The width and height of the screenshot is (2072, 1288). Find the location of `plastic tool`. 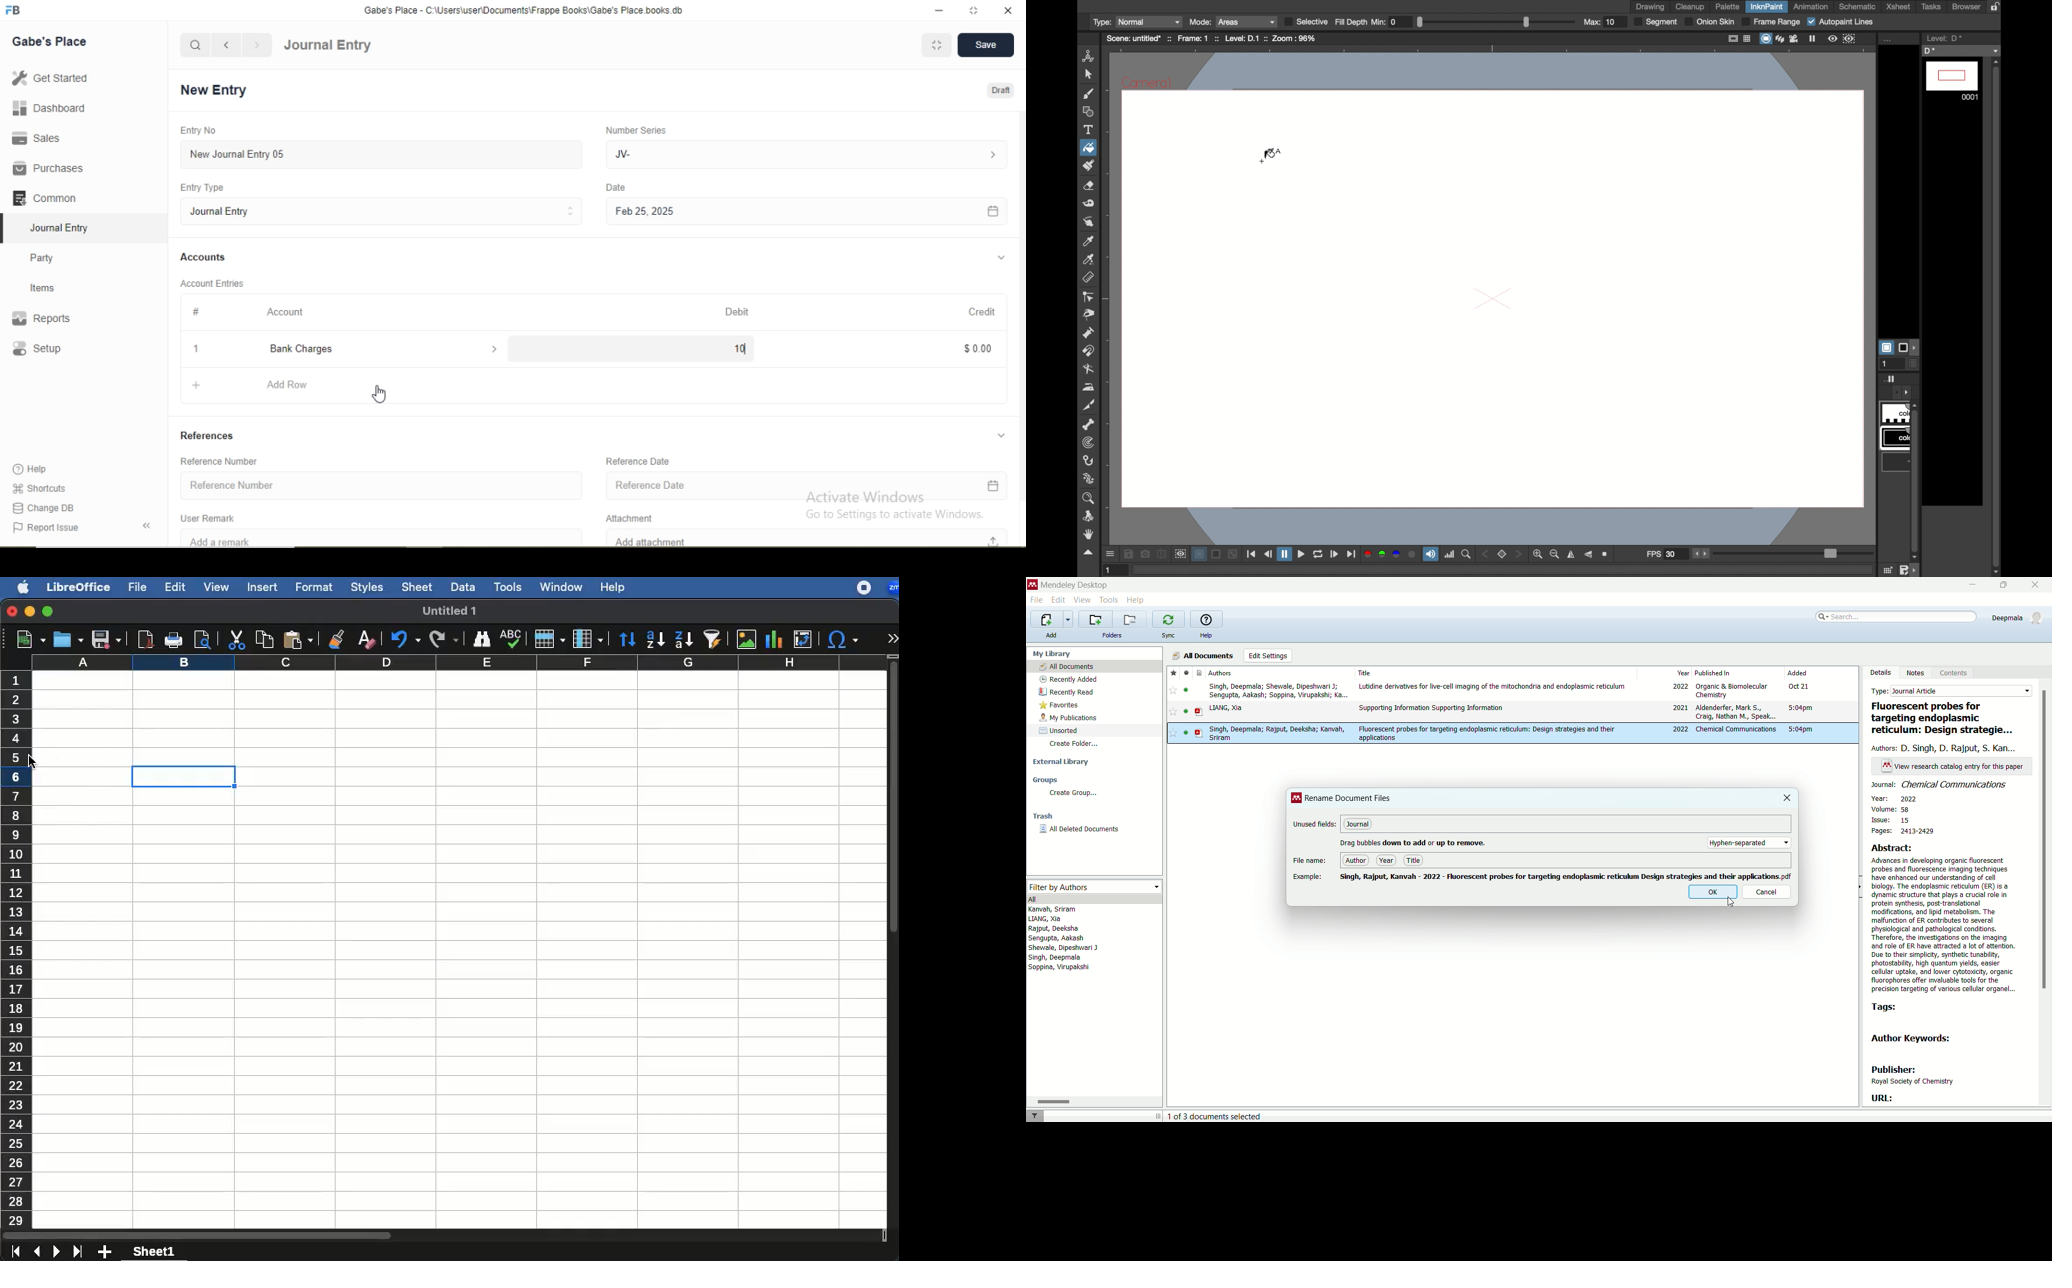

plastic tool is located at coordinates (1089, 479).